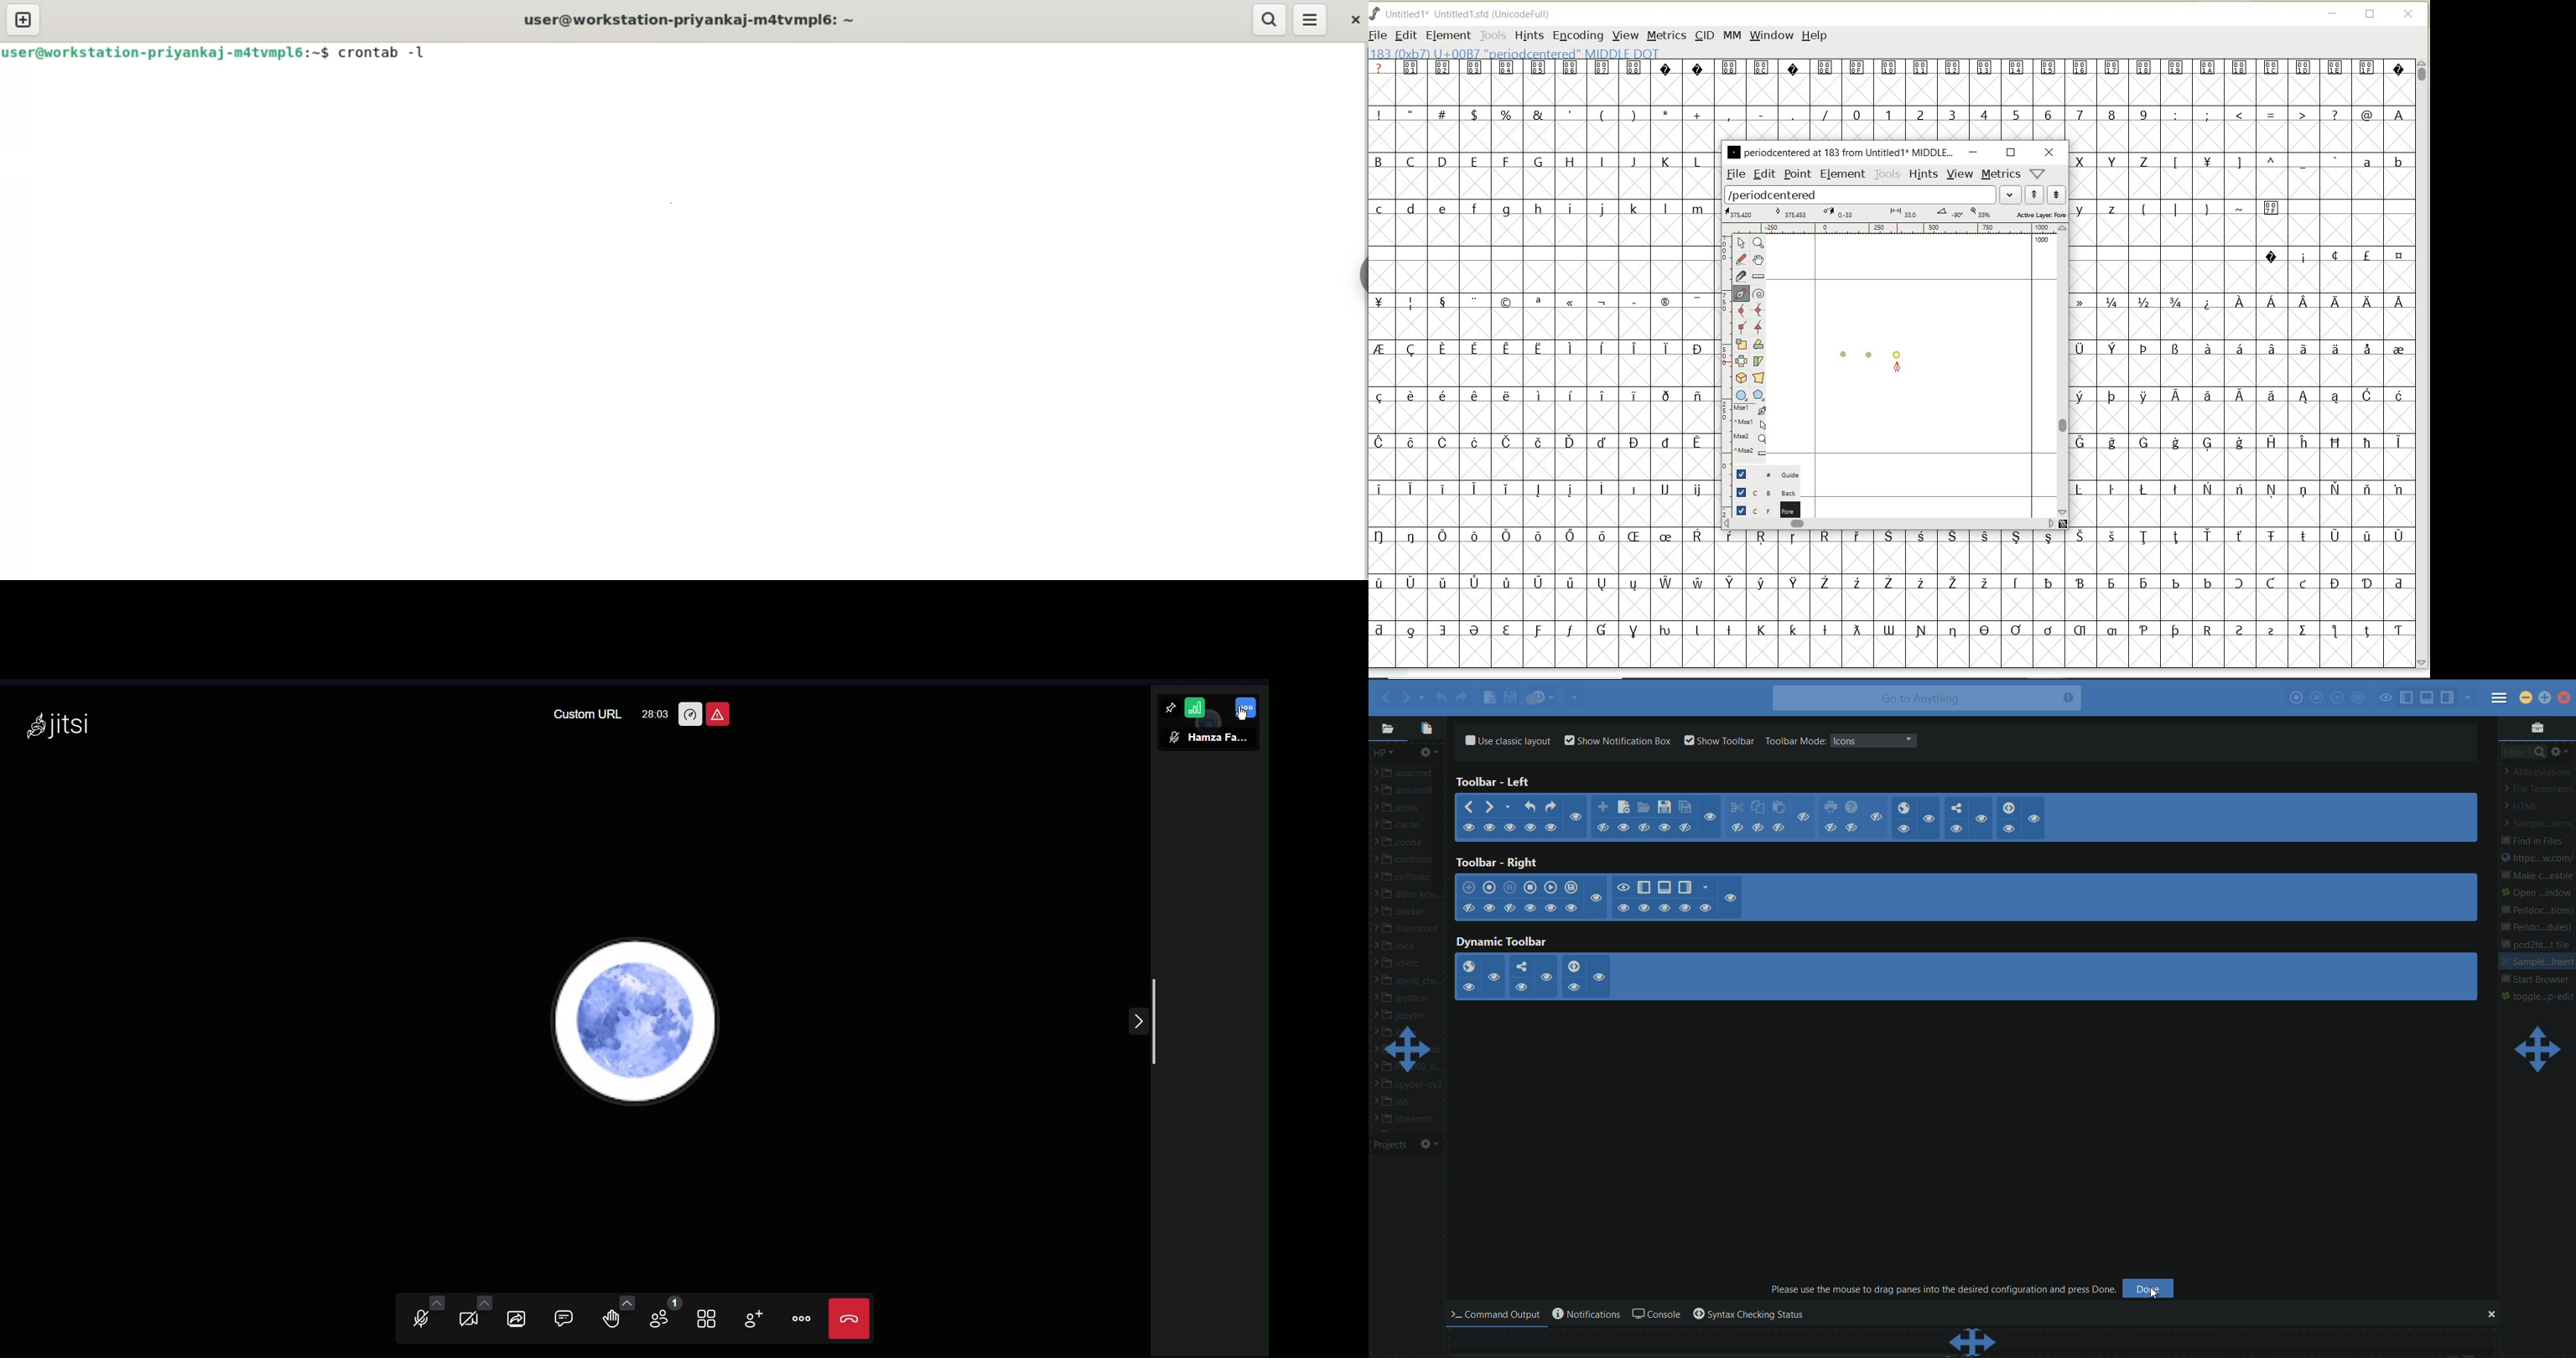 The height and width of the screenshot is (1372, 2576). Describe the element at coordinates (1602, 807) in the screenshot. I see `new tab` at that location.